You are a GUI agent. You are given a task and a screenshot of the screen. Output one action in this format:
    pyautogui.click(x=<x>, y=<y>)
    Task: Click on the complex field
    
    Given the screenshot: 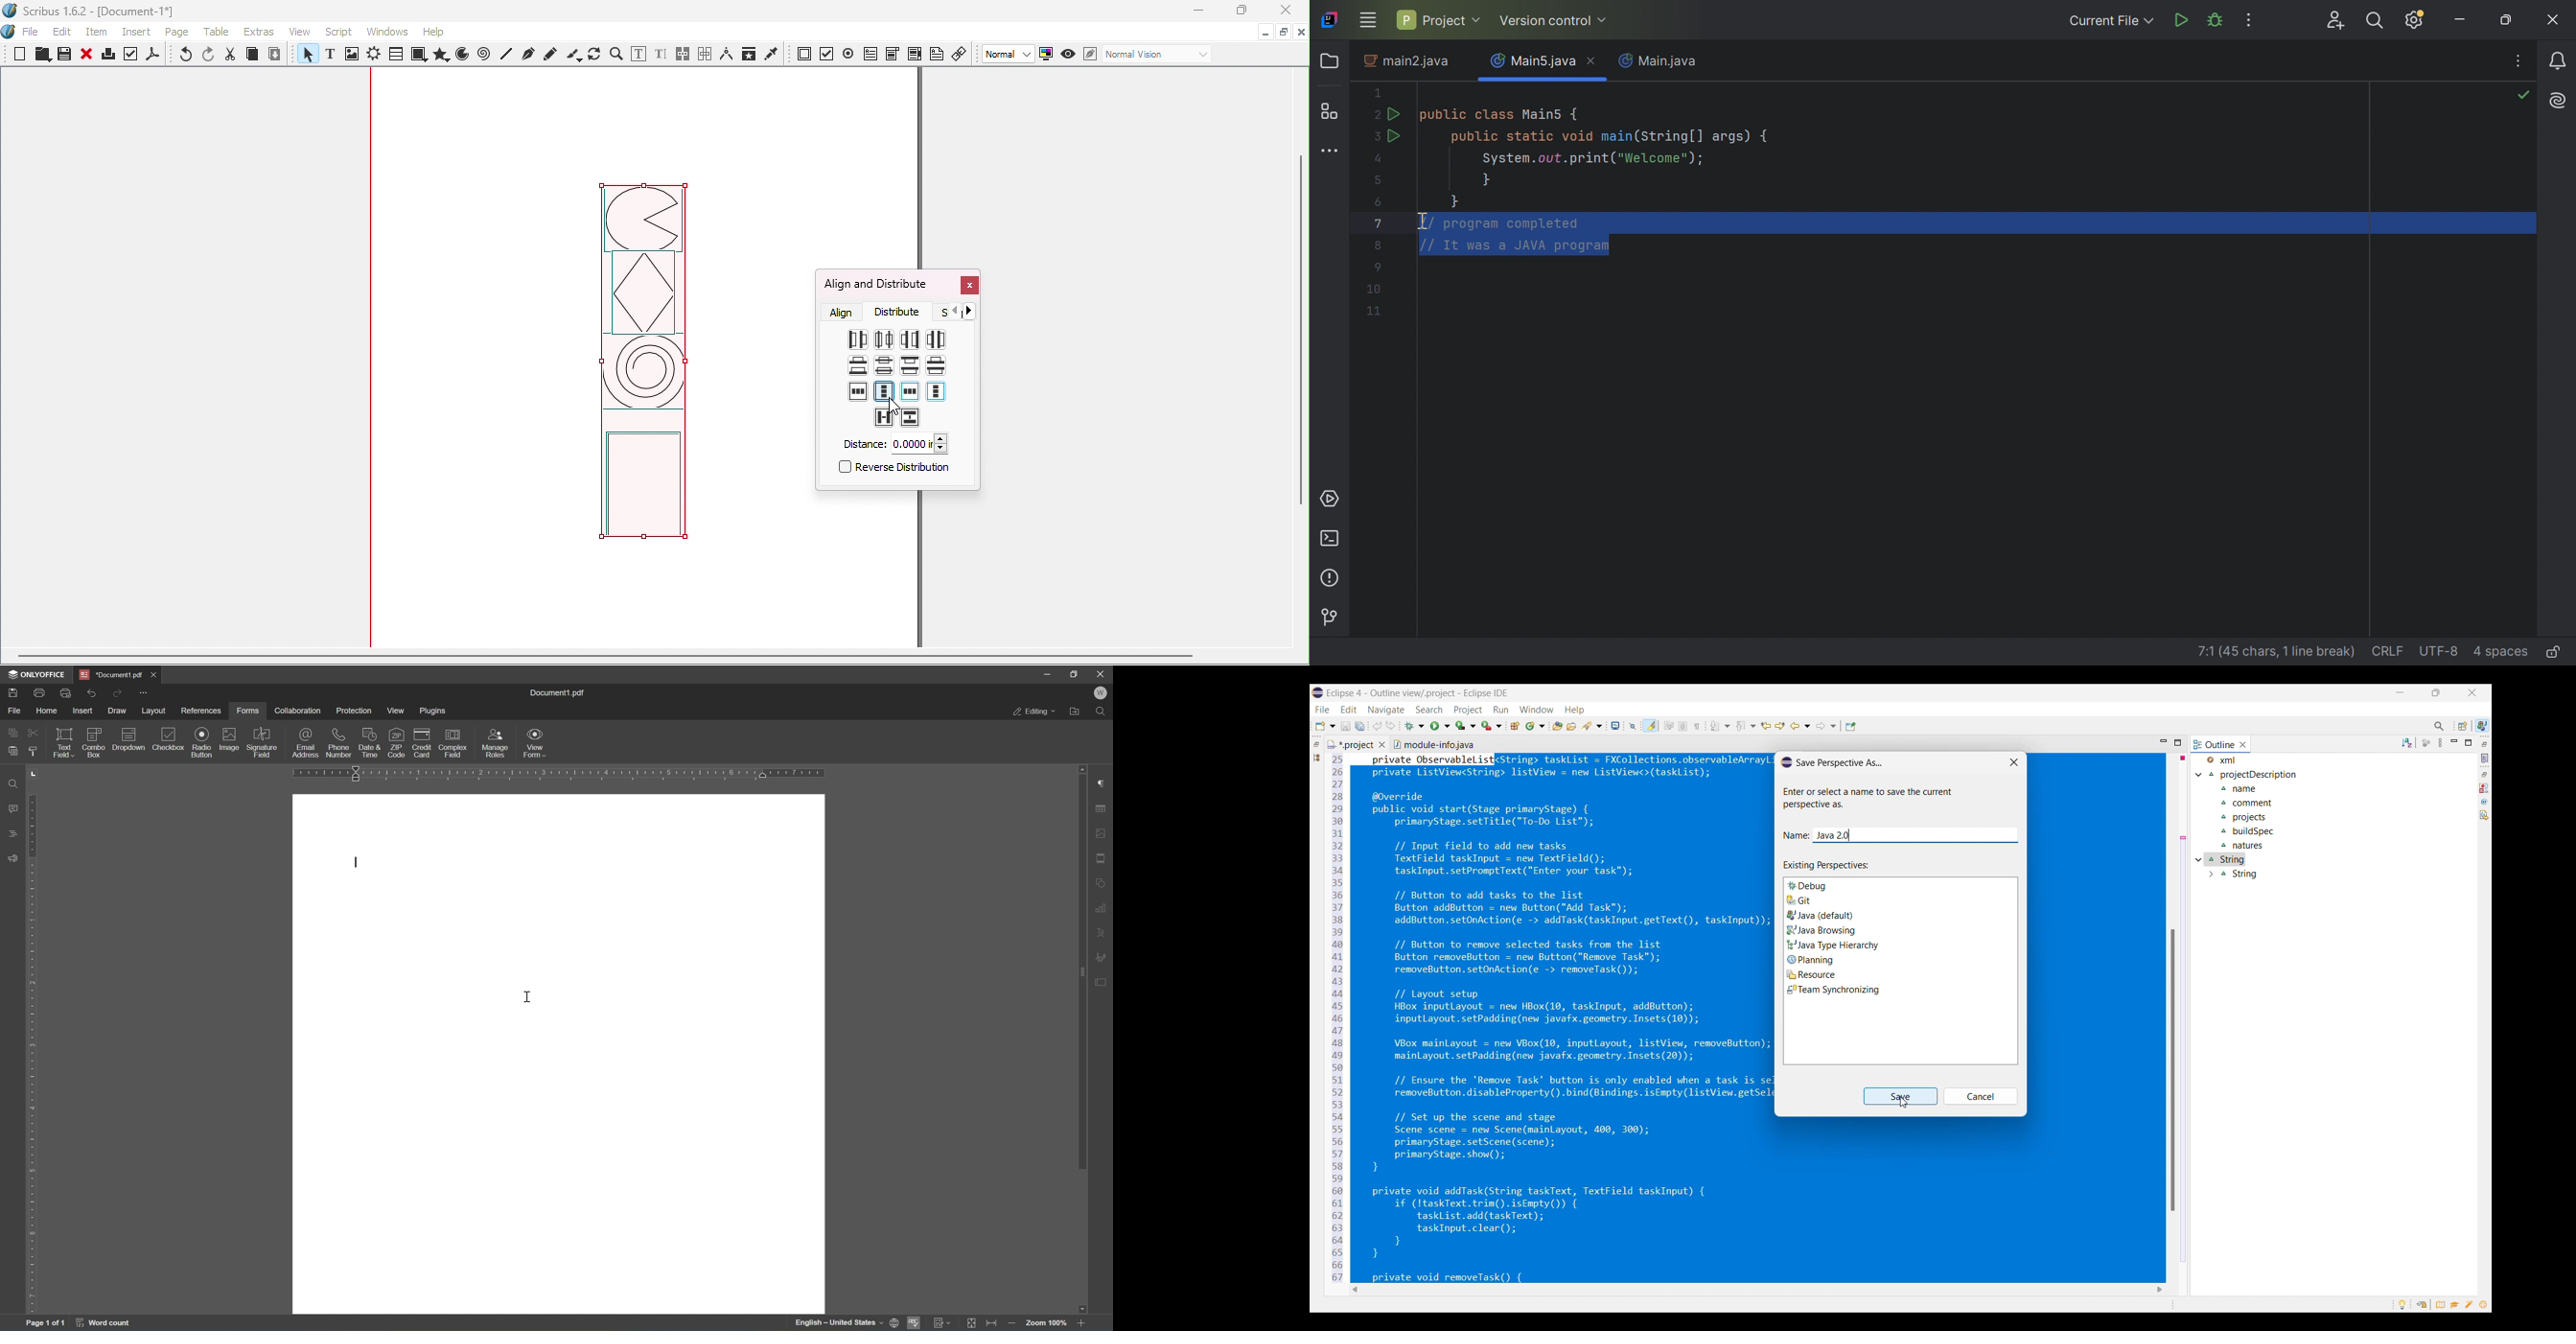 What is the action you would take?
    pyautogui.click(x=454, y=743)
    